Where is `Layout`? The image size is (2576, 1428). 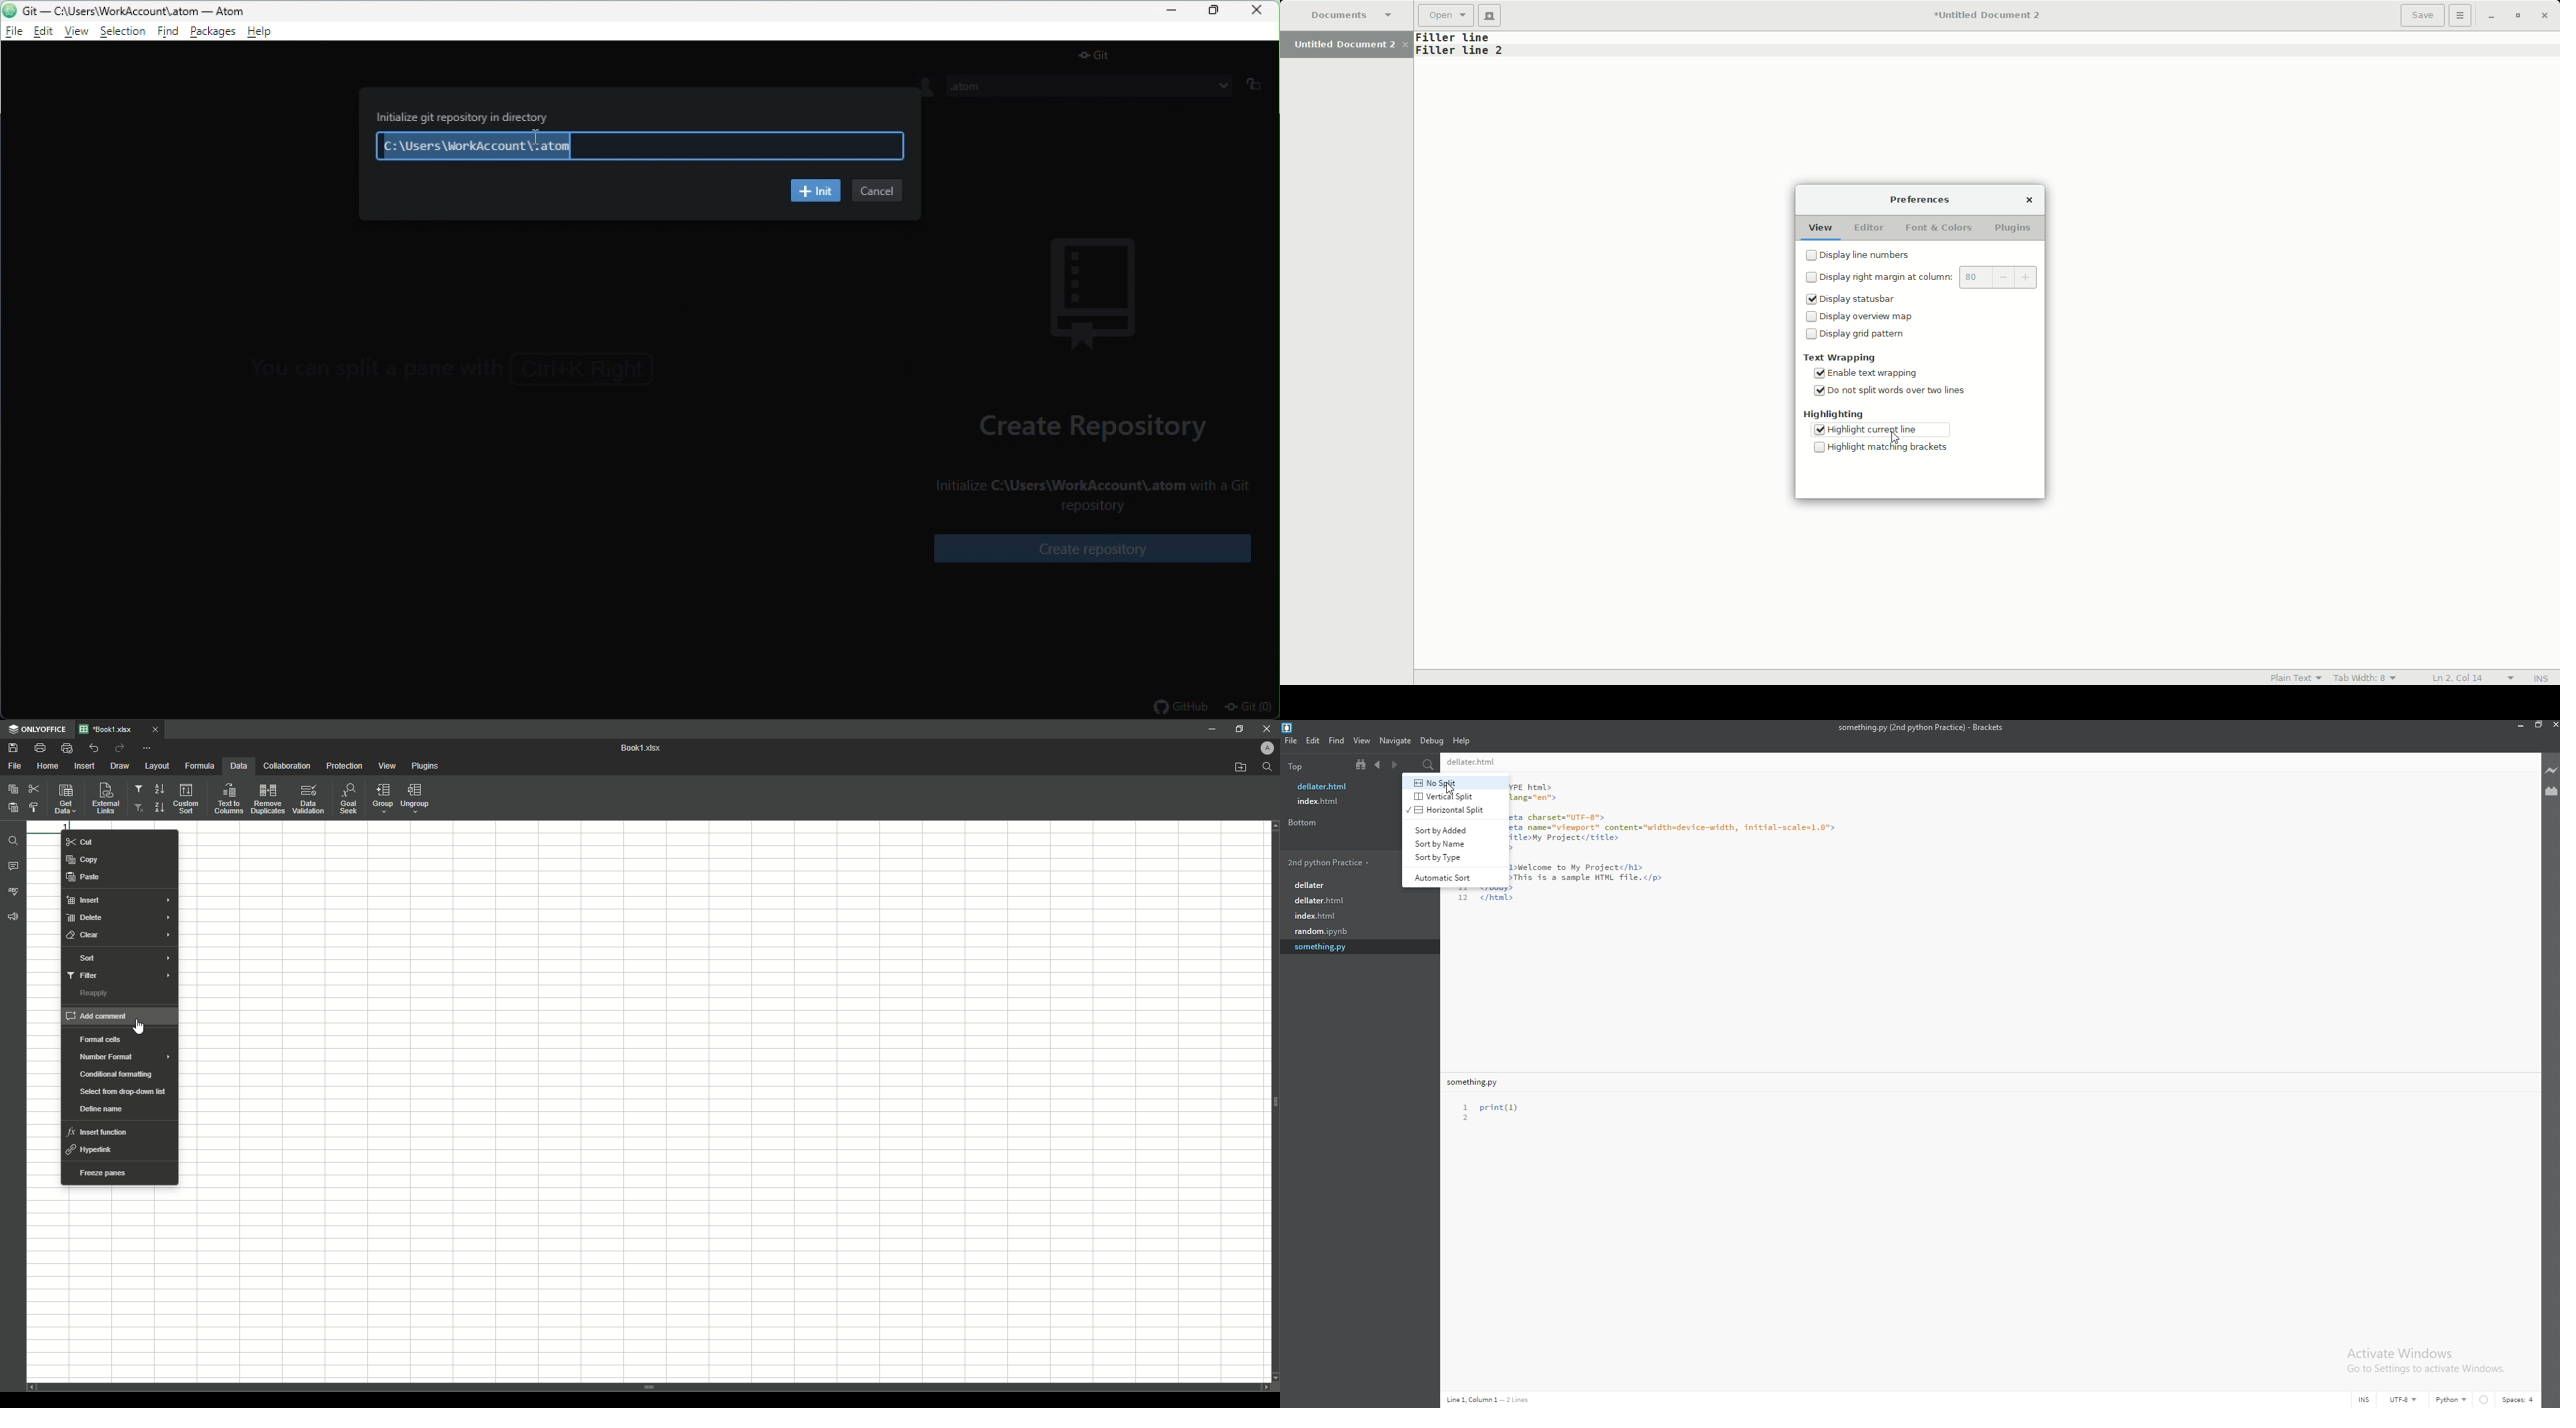
Layout is located at coordinates (157, 766).